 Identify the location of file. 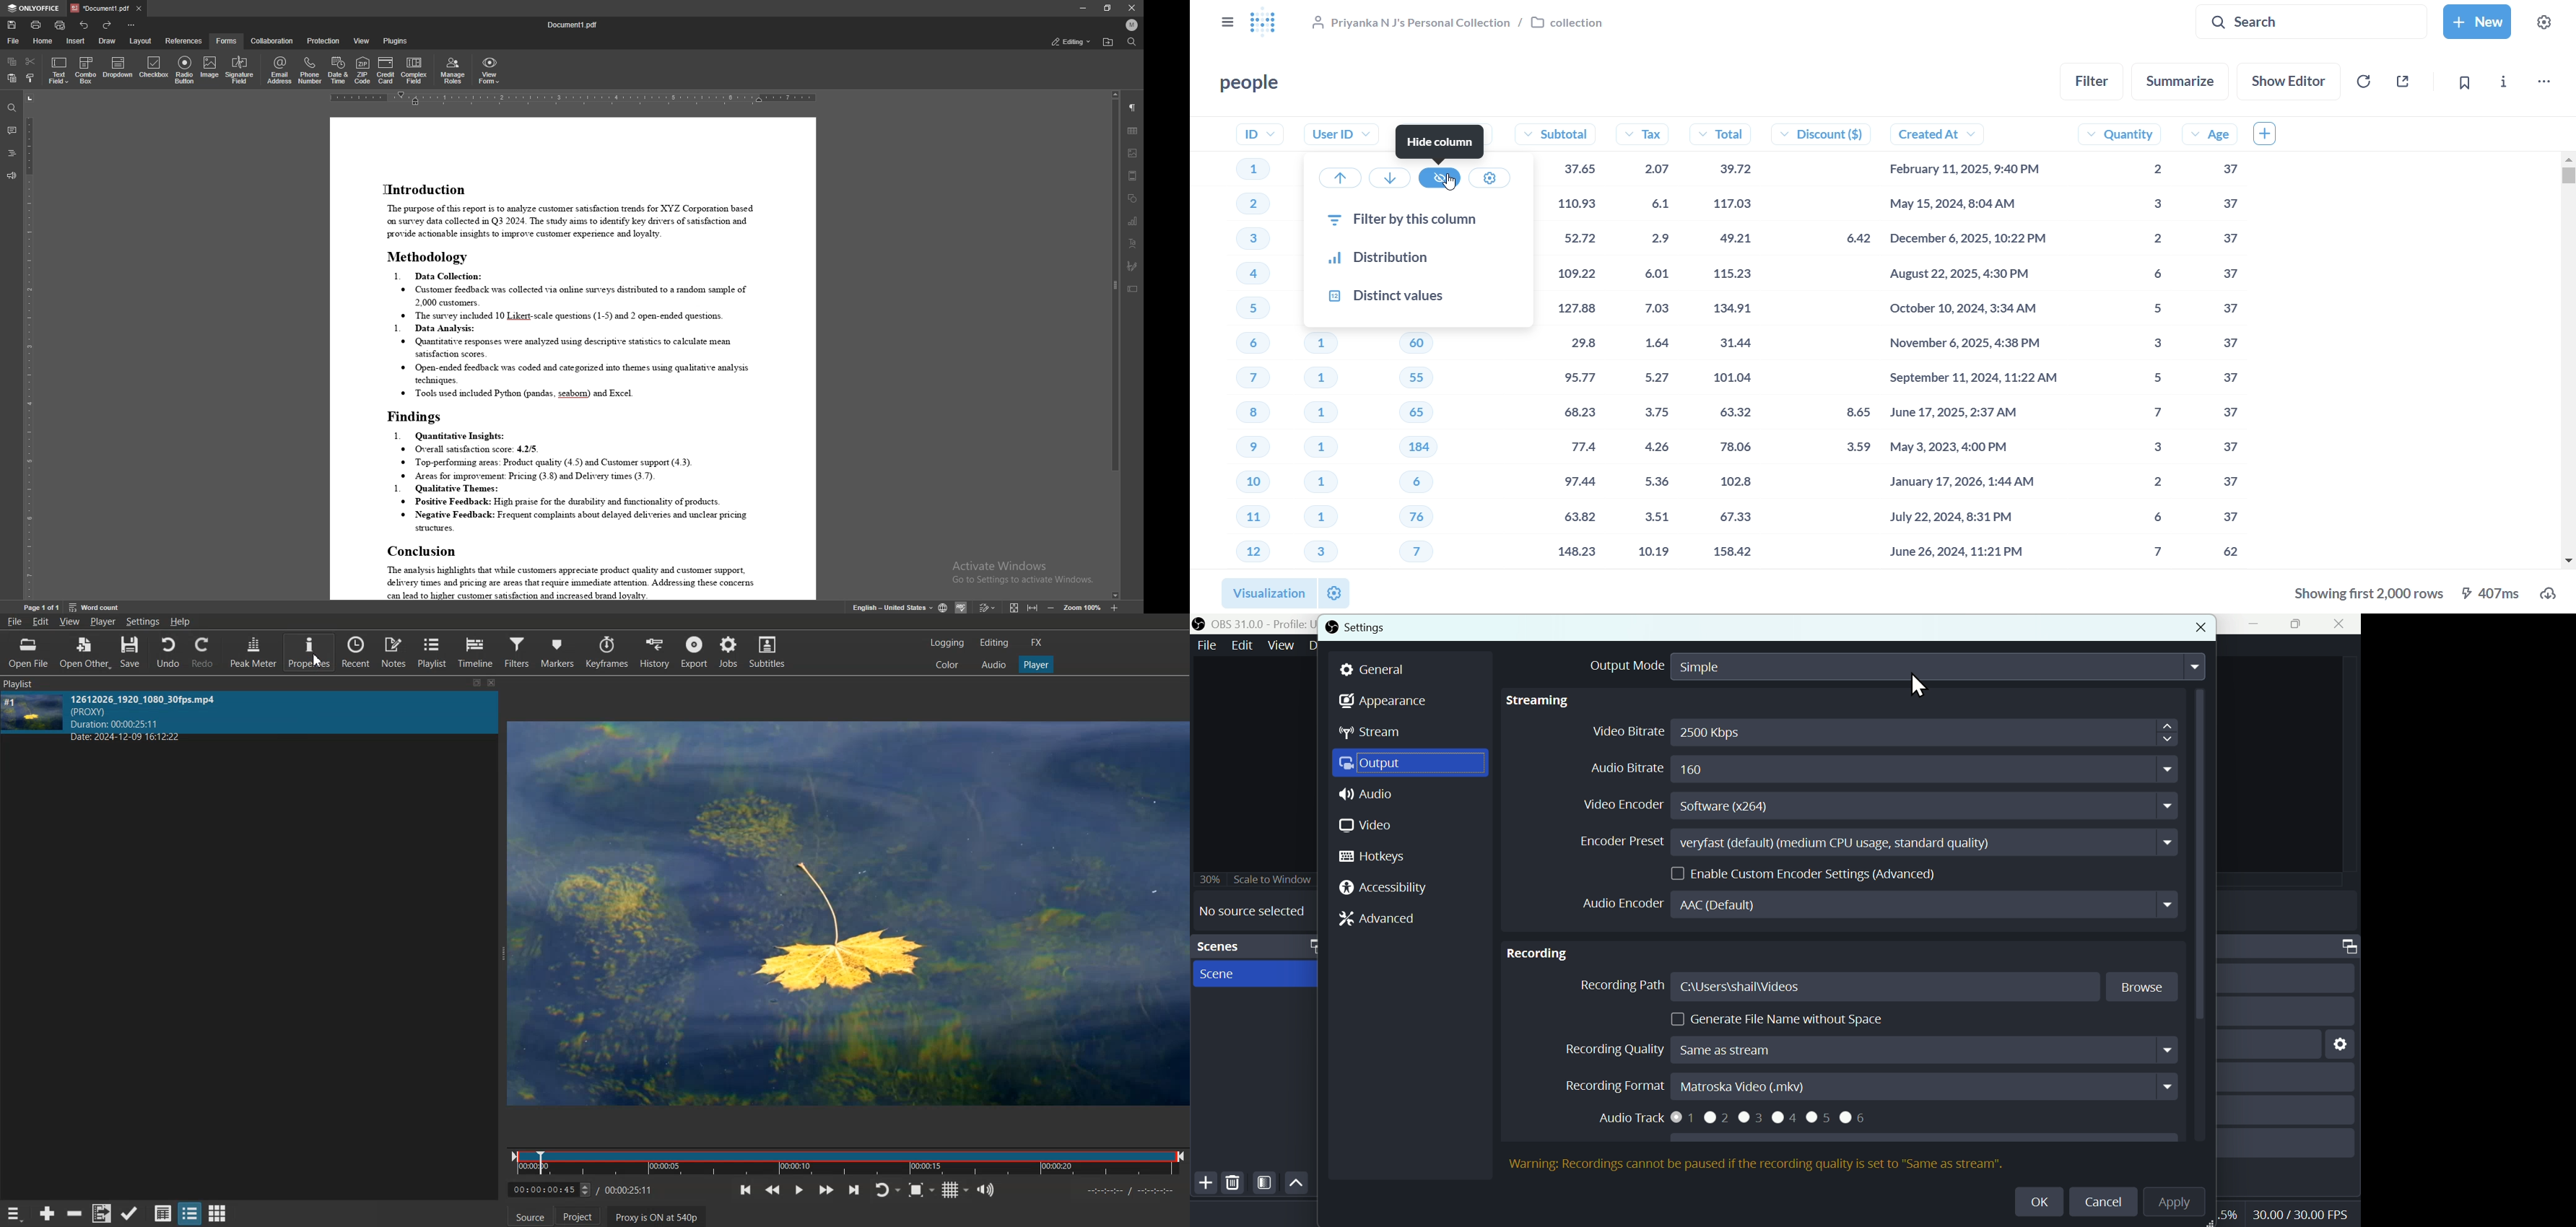
(13, 41).